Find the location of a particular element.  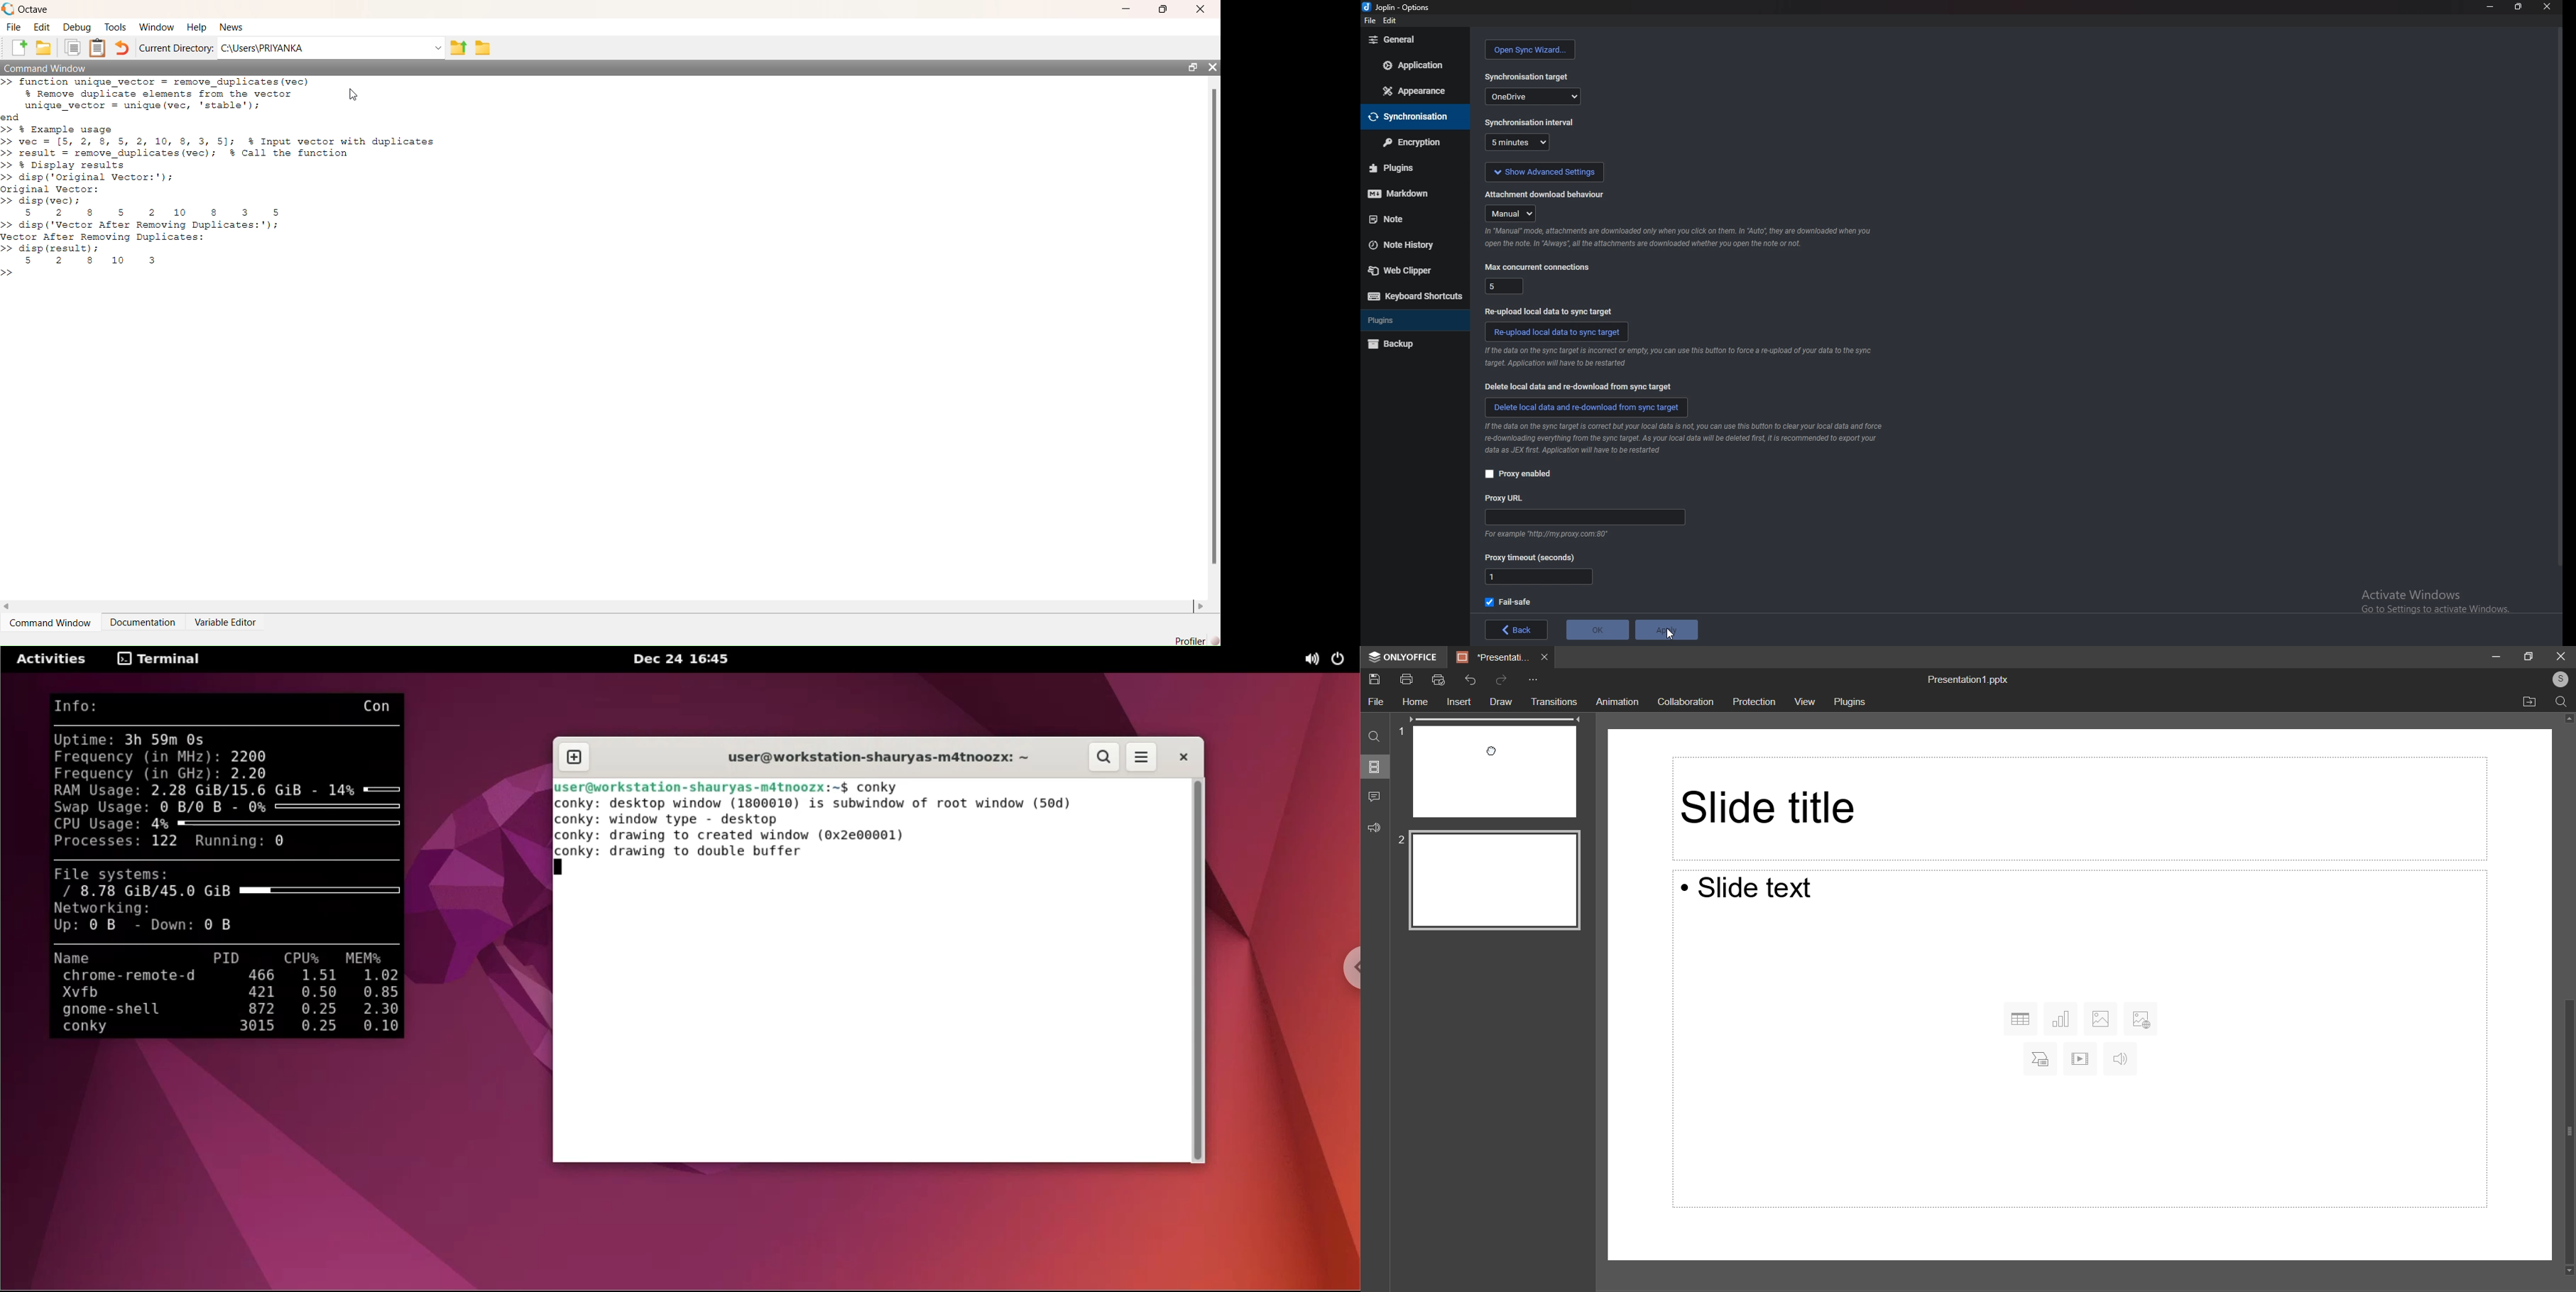

keyboard shortcuts is located at coordinates (1412, 295).